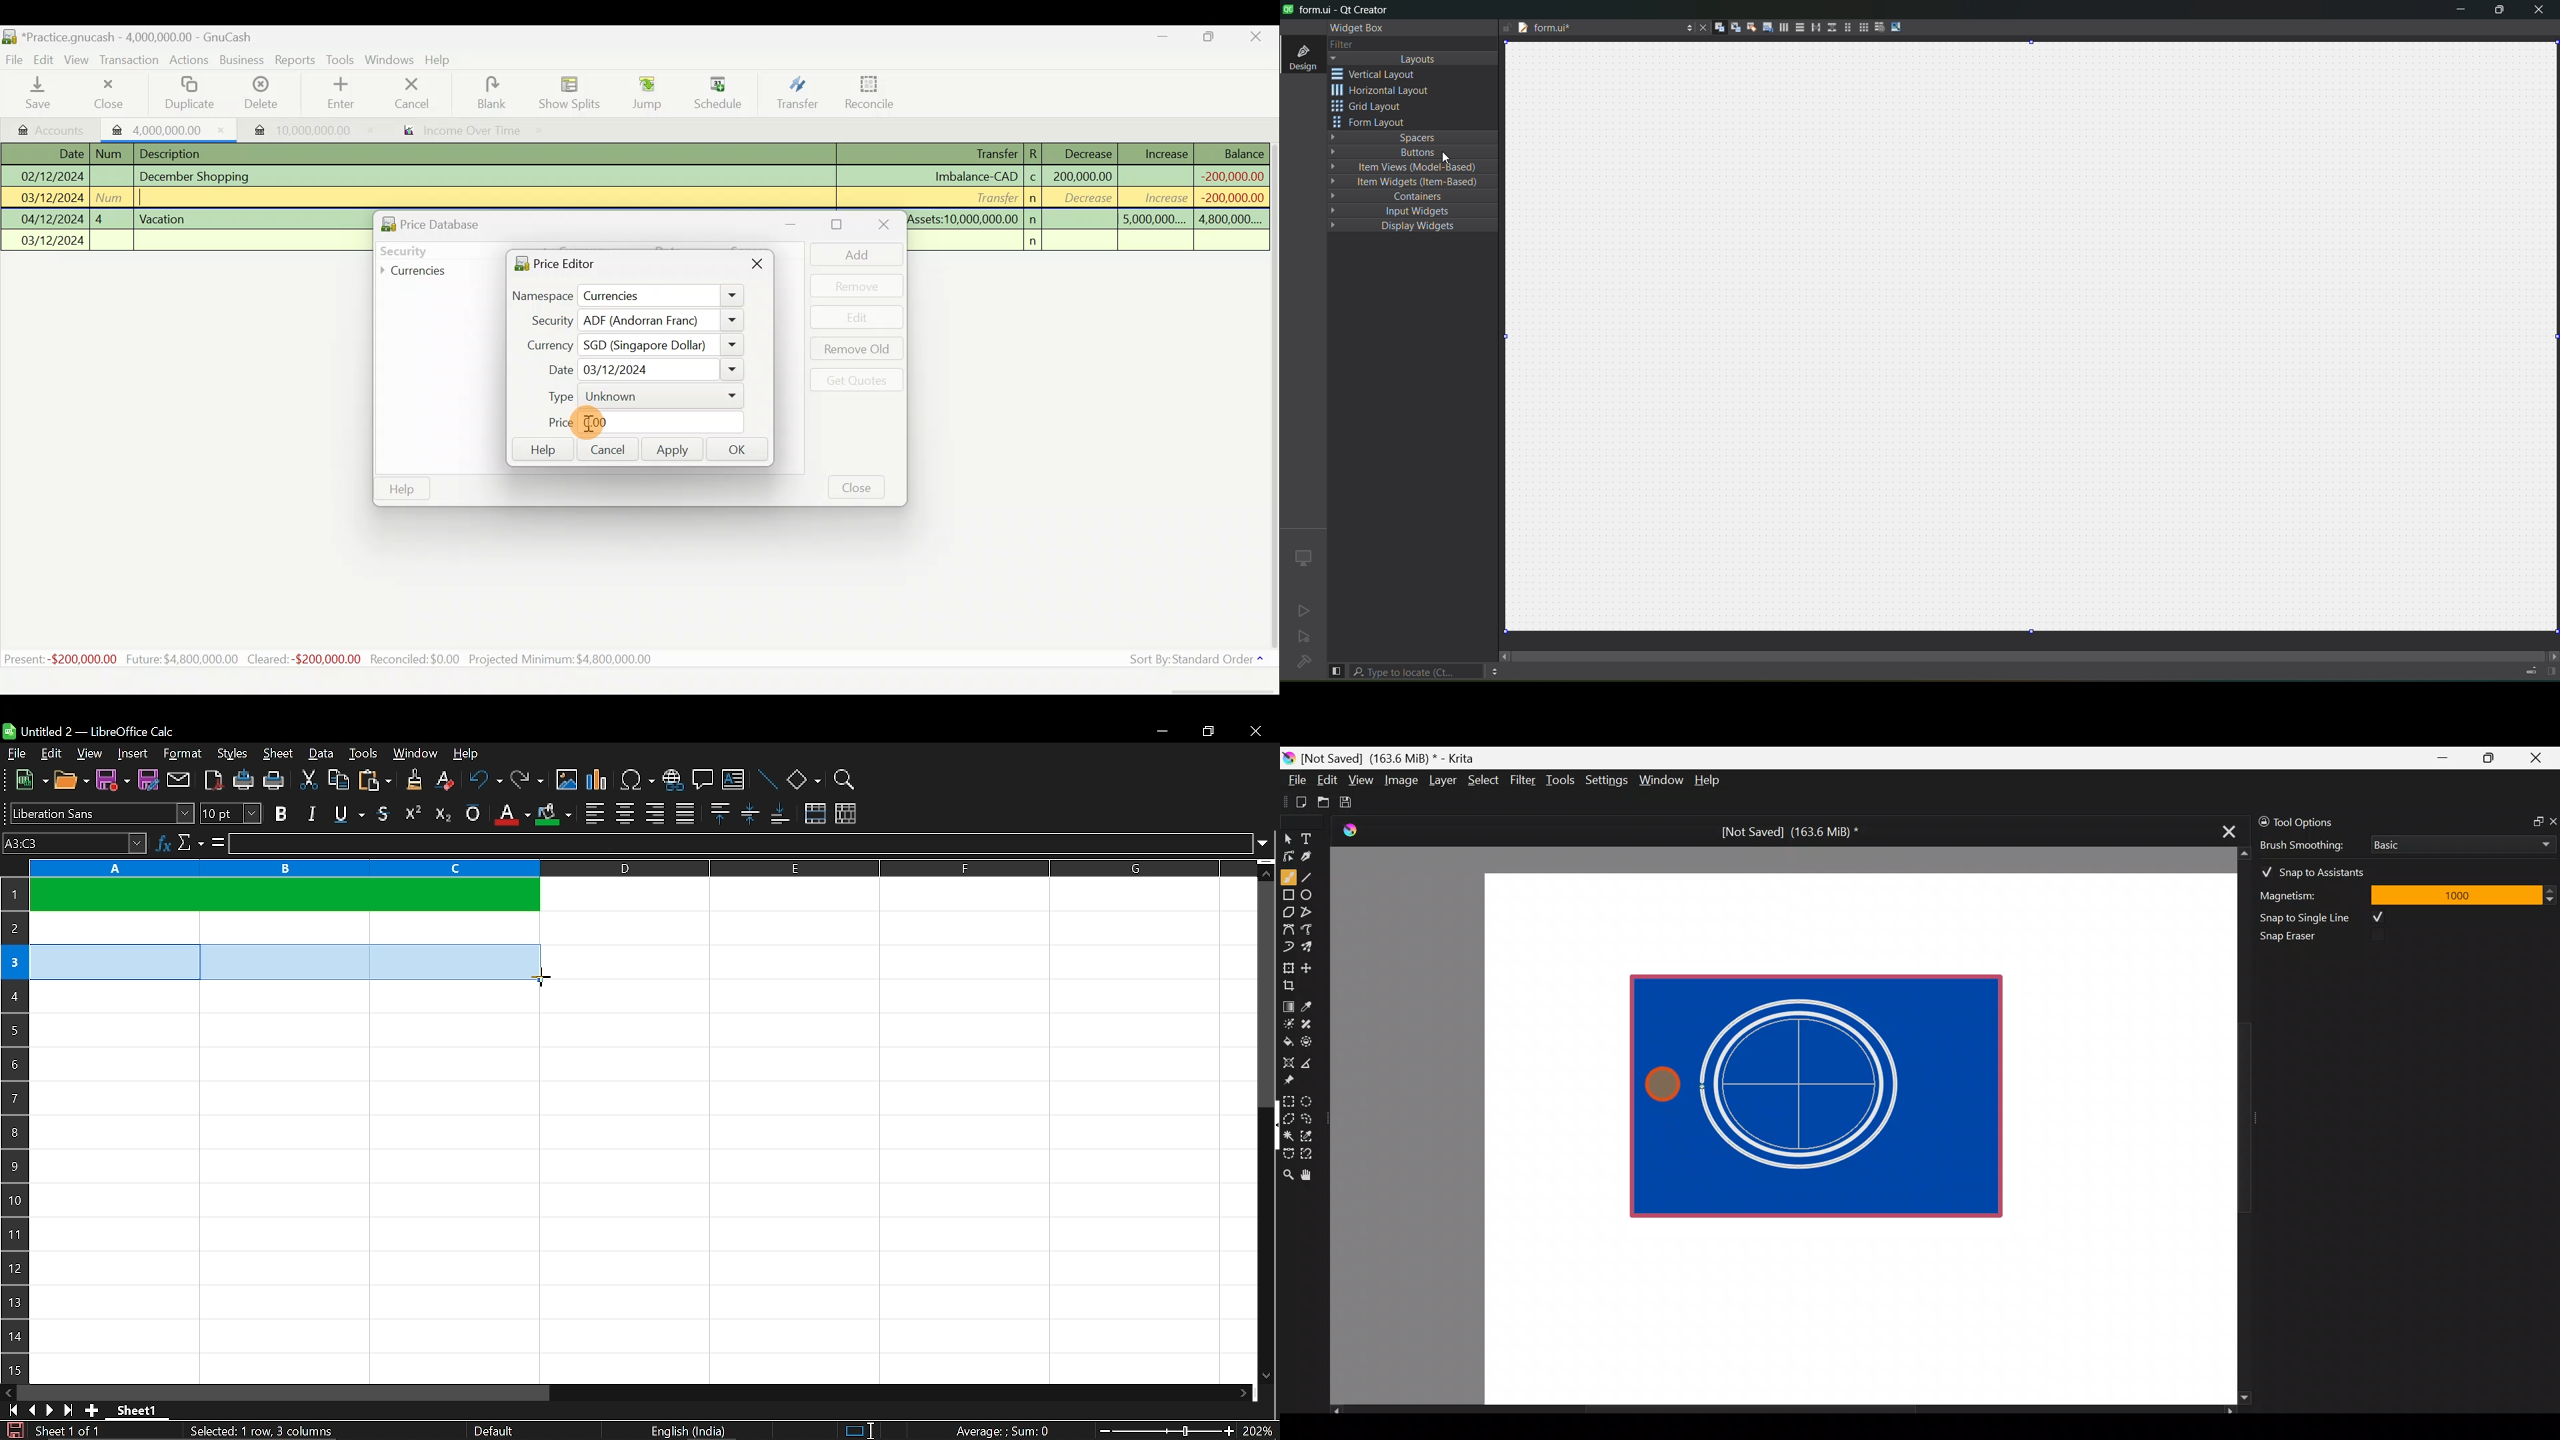 The image size is (2576, 1456). Describe the element at coordinates (2552, 890) in the screenshot. I see `Increase` at that location.